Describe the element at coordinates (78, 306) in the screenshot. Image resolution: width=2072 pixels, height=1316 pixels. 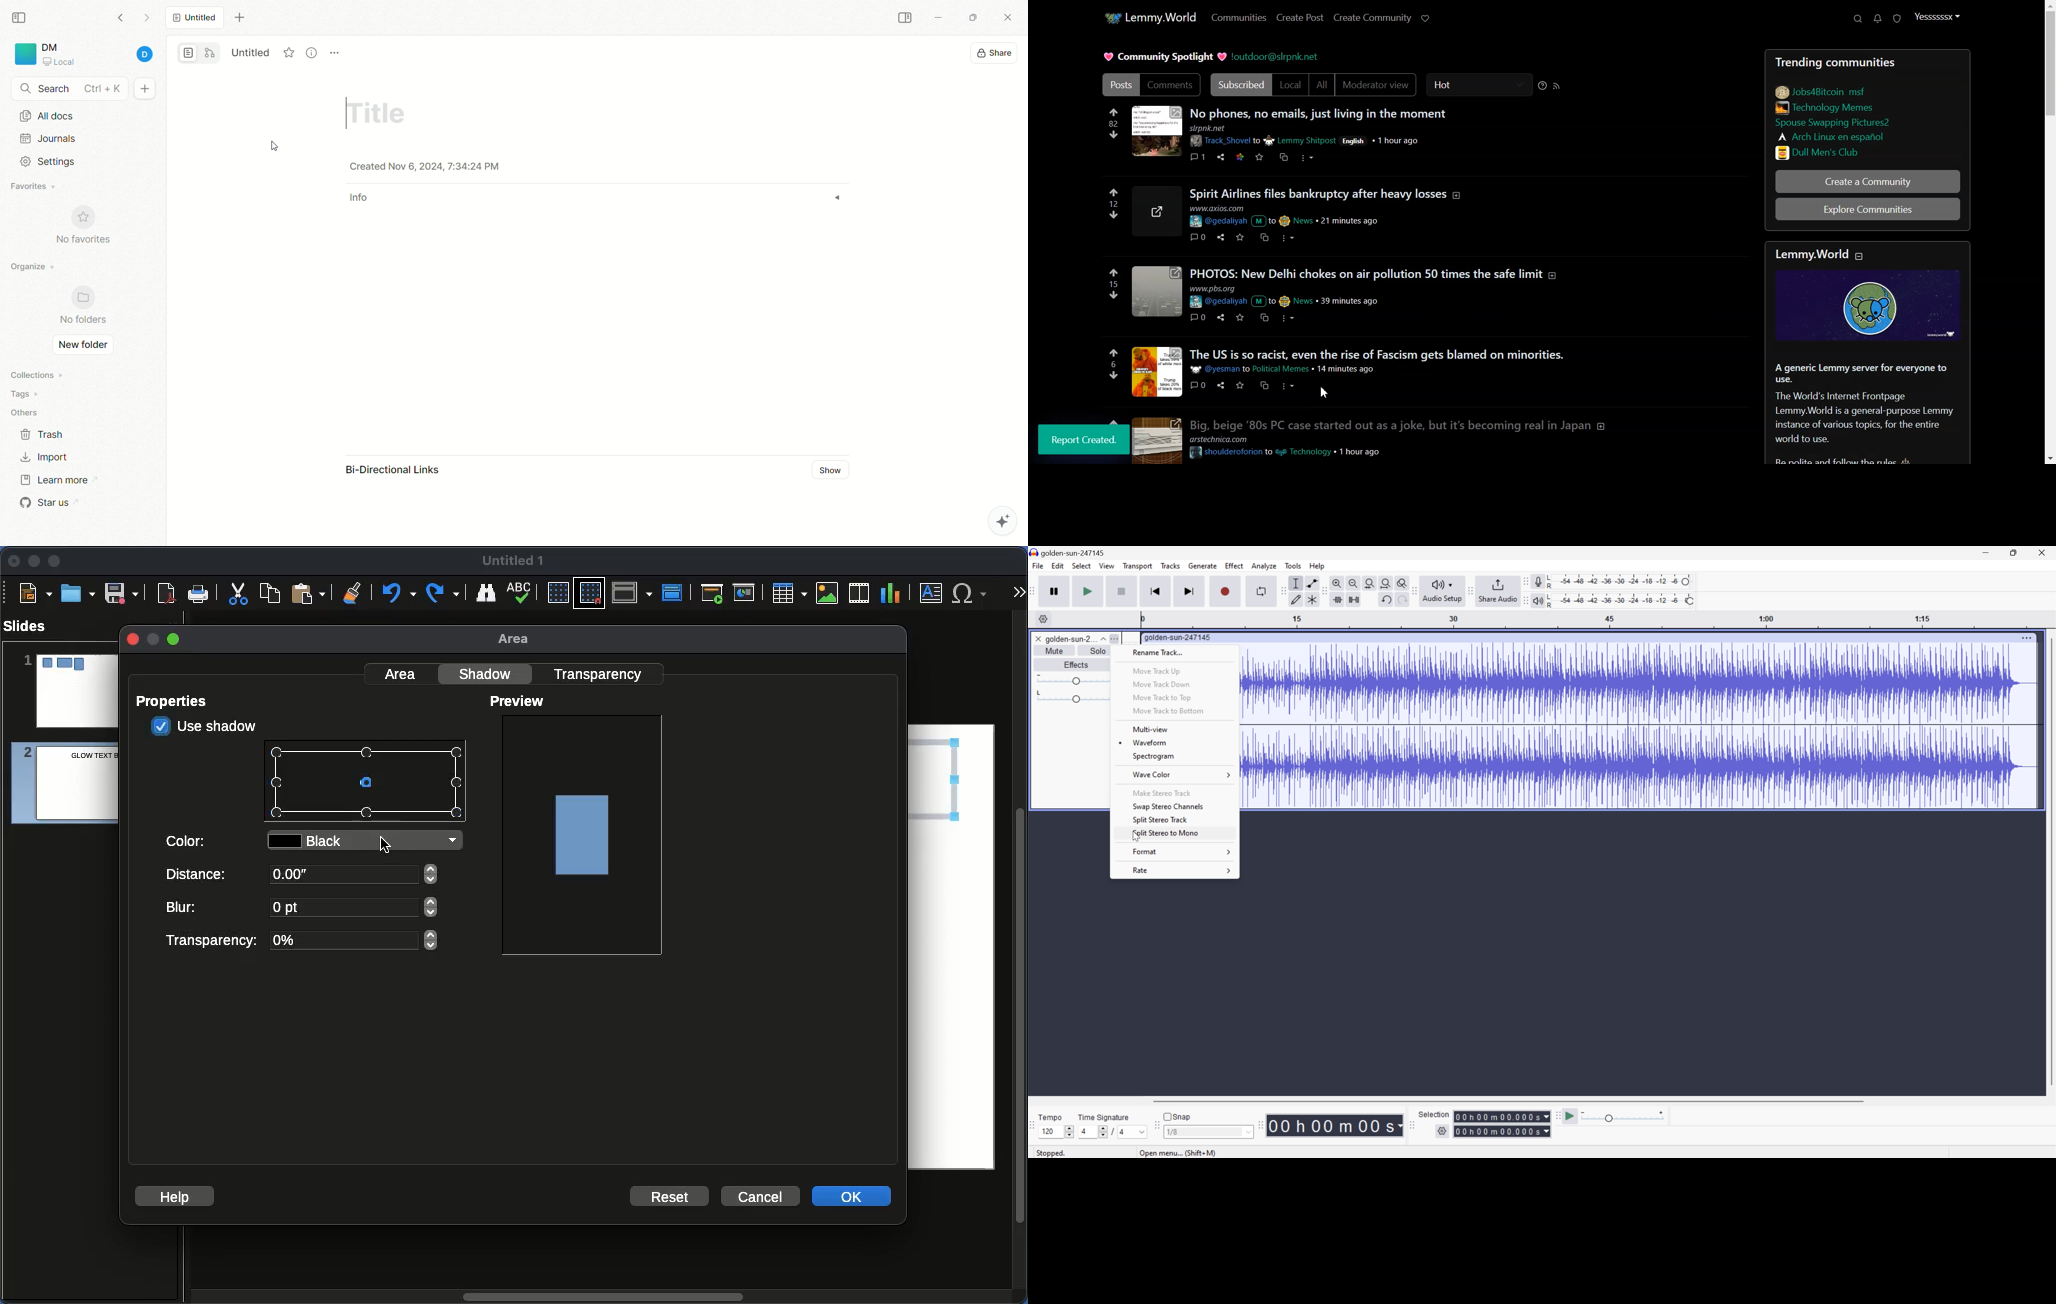
I see `no folder` at that location.